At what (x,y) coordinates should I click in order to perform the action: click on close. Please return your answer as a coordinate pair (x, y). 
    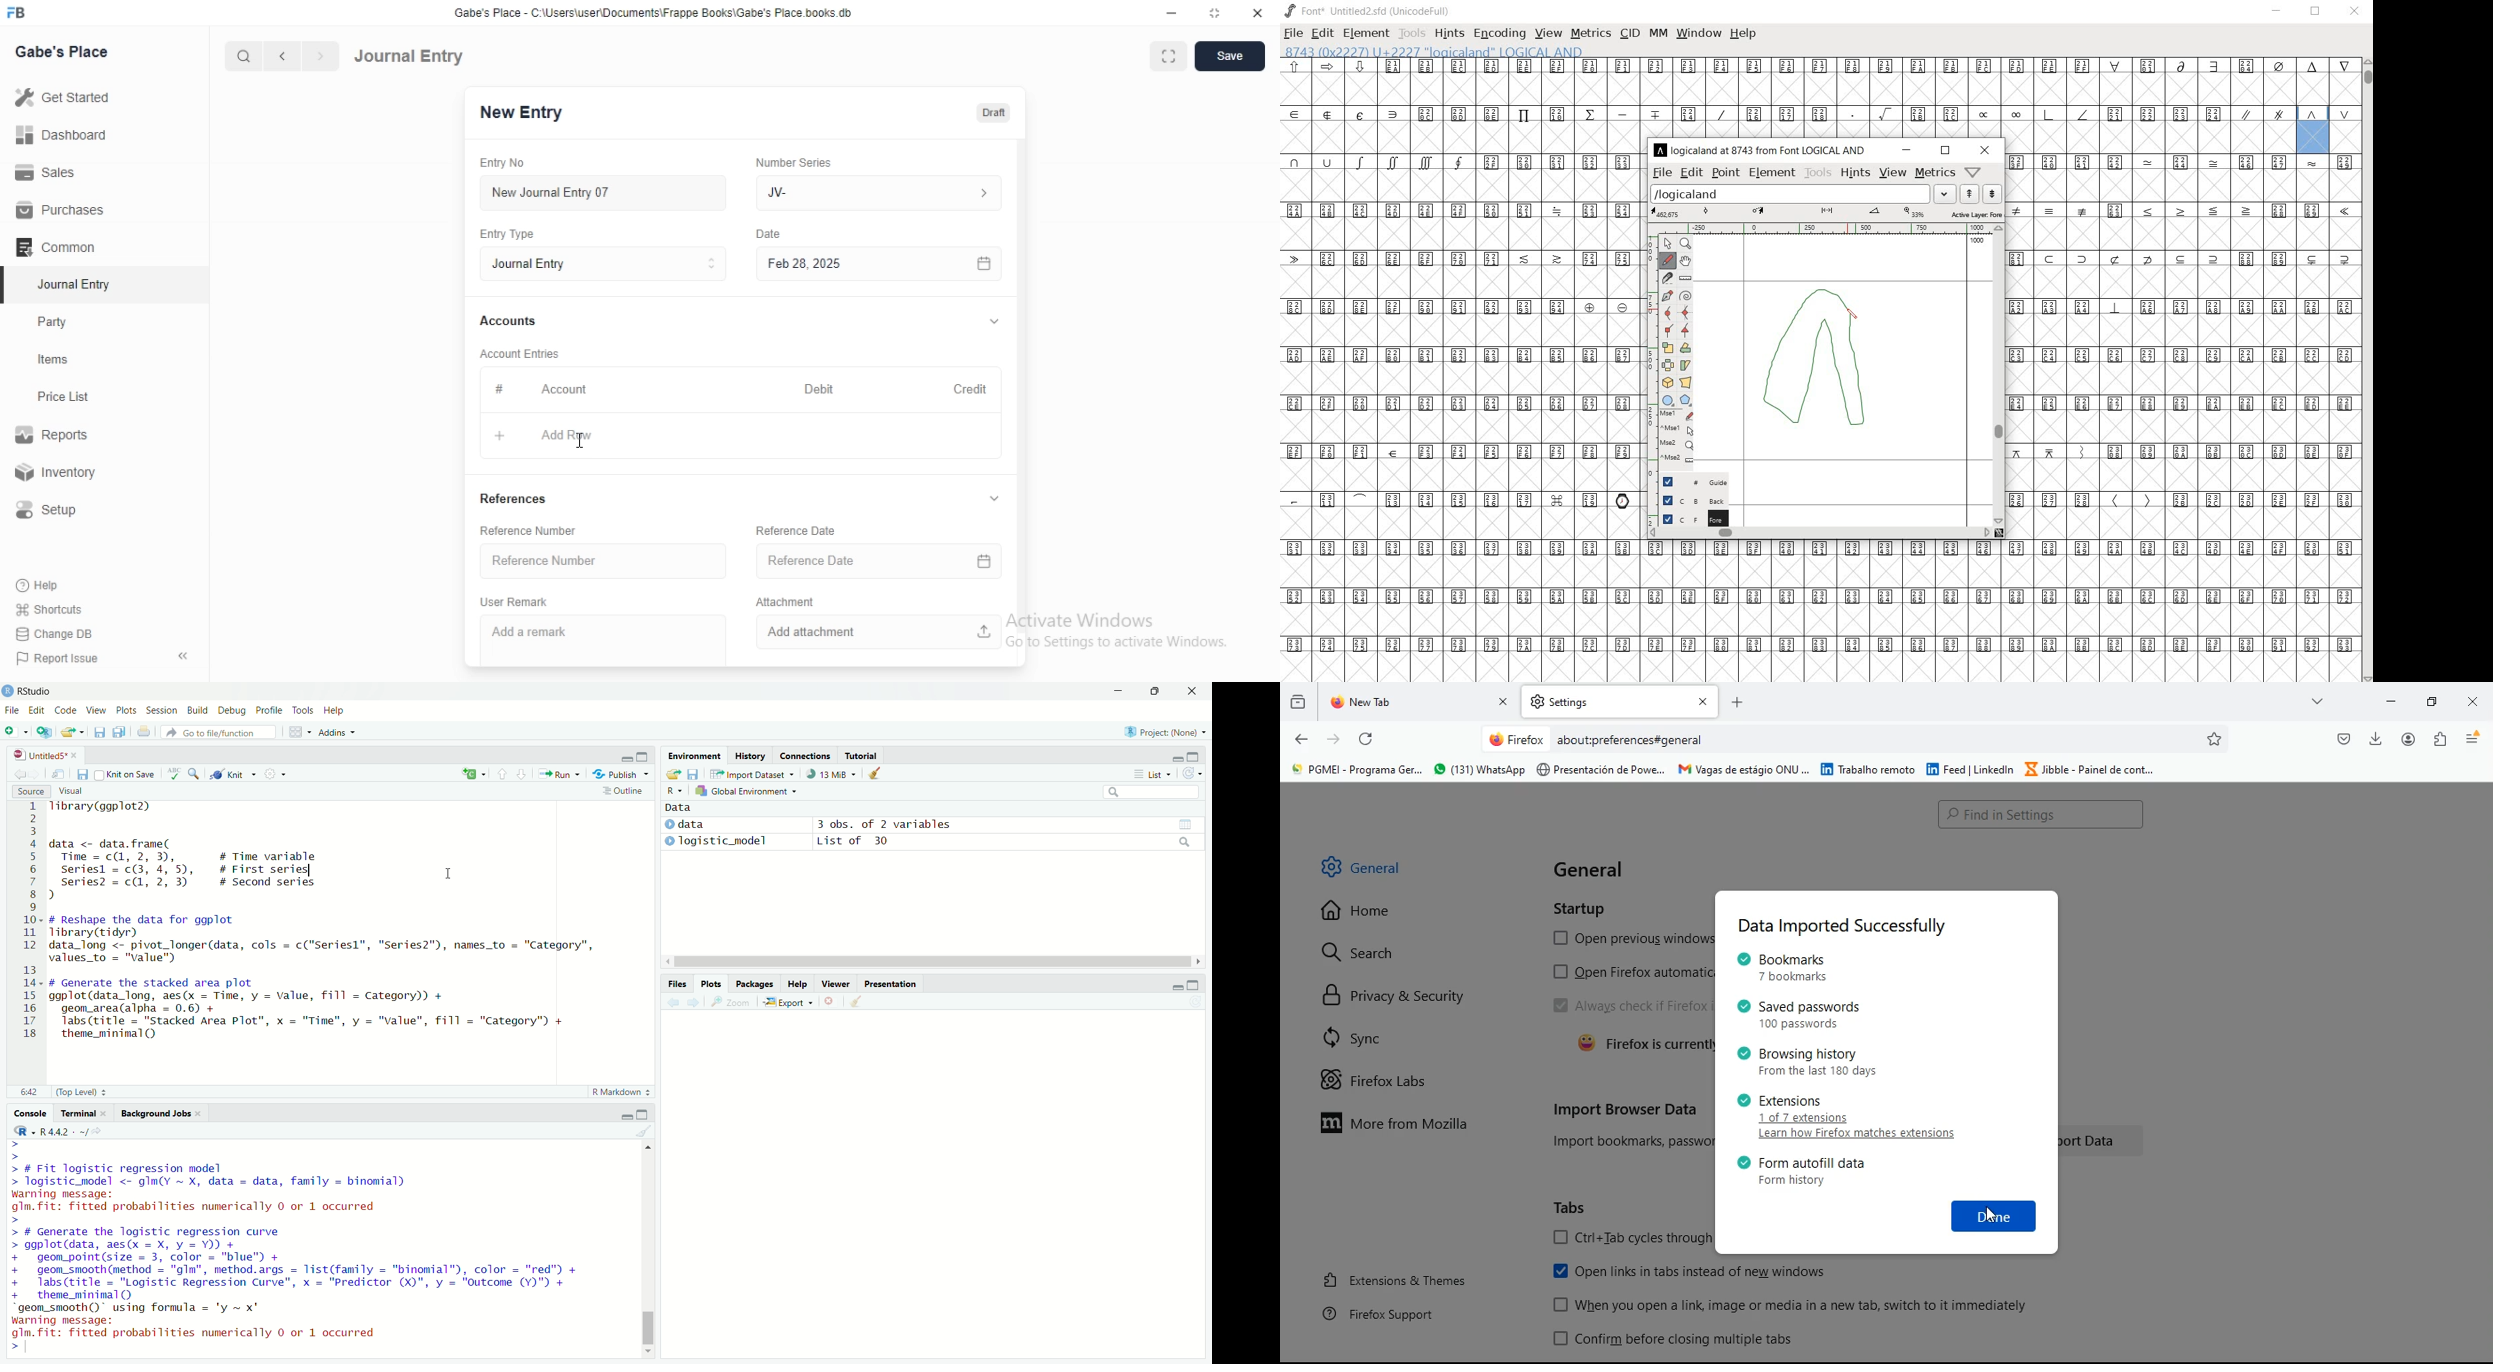
    Looking at the image, I should click on (1195, 690).